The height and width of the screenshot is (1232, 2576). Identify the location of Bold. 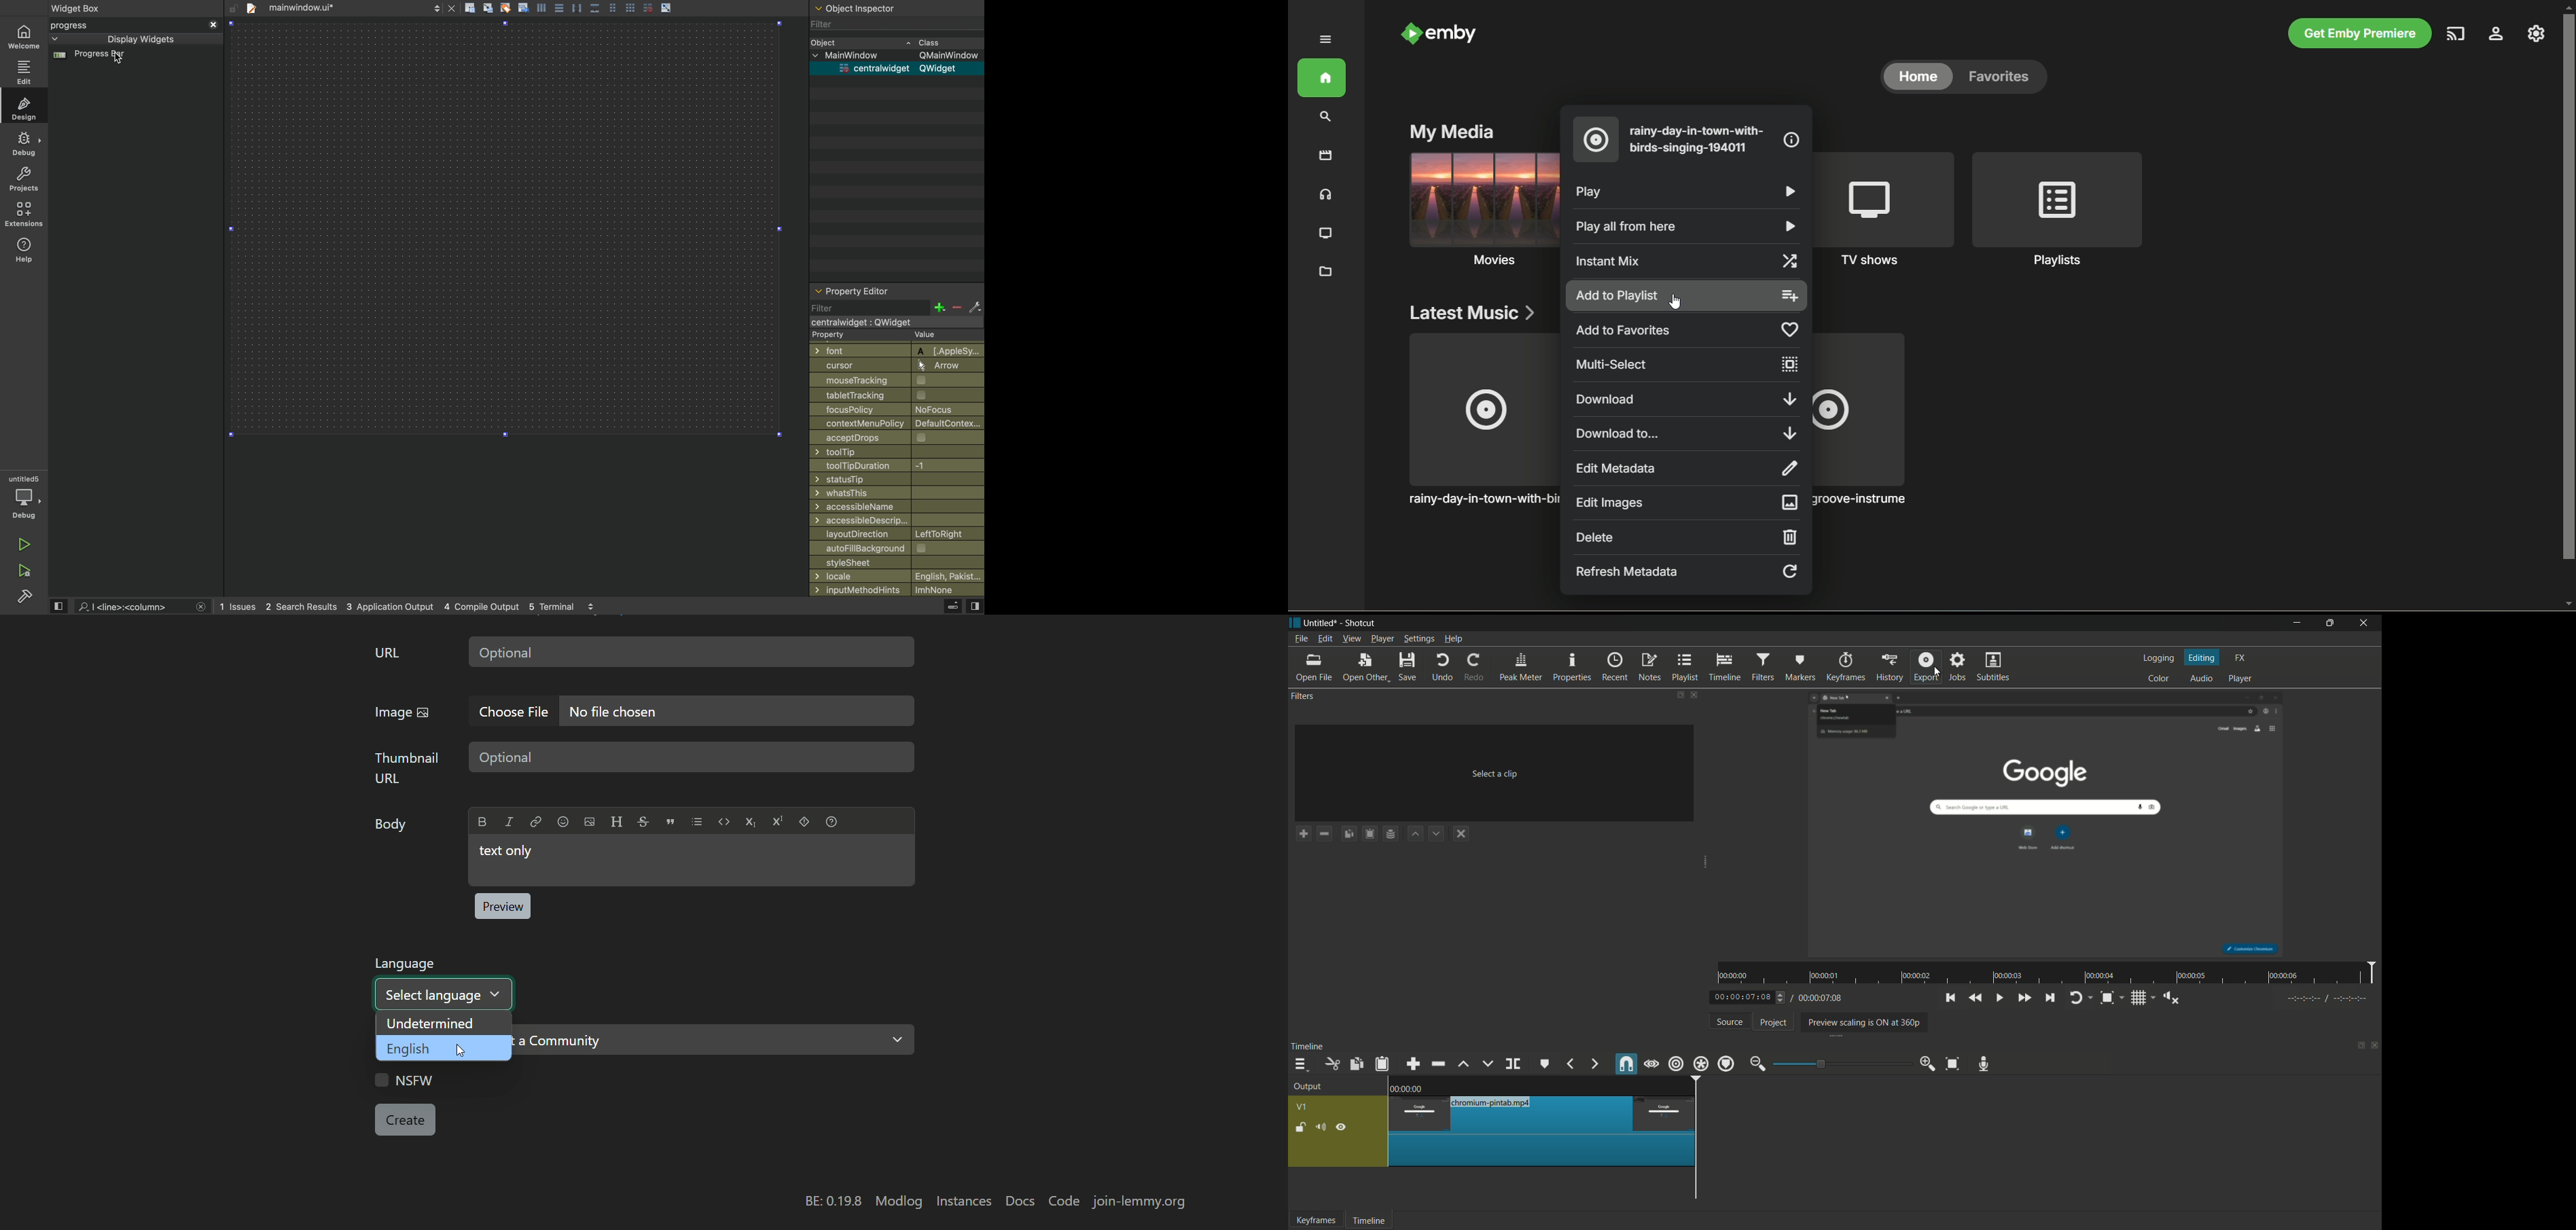
(483, 822).